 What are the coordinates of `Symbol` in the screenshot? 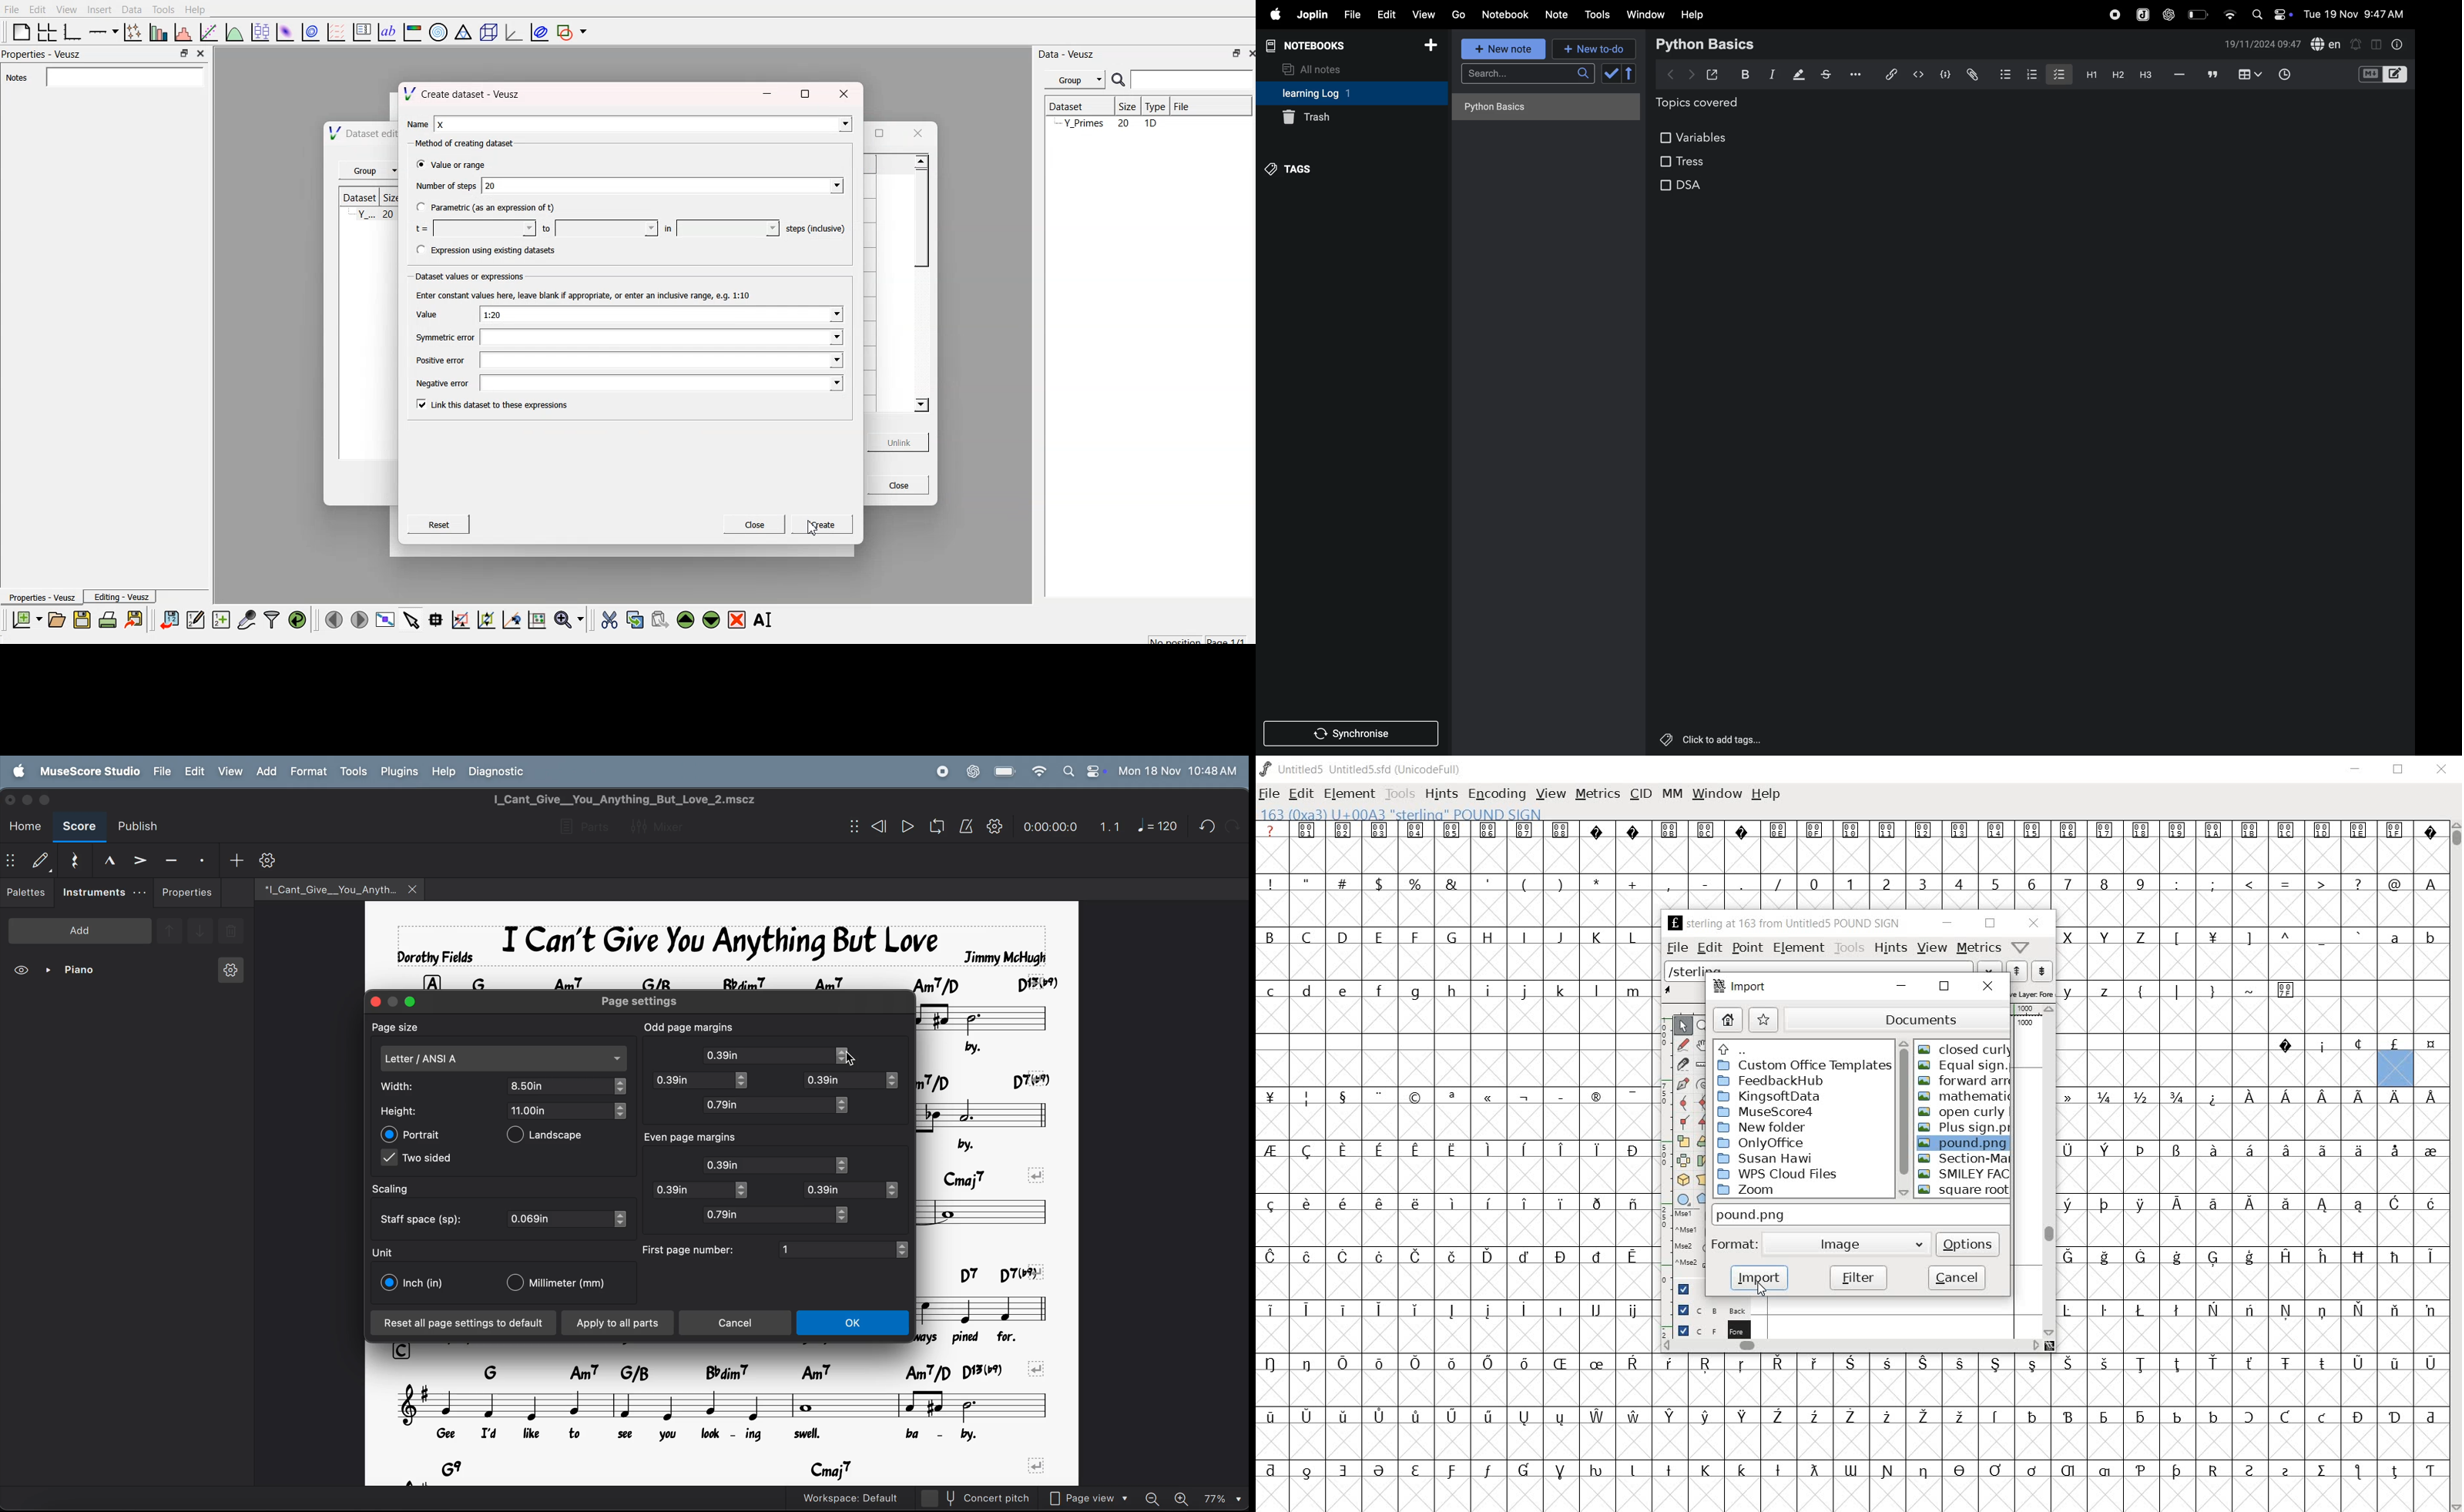 It's located at (1341, 1096).